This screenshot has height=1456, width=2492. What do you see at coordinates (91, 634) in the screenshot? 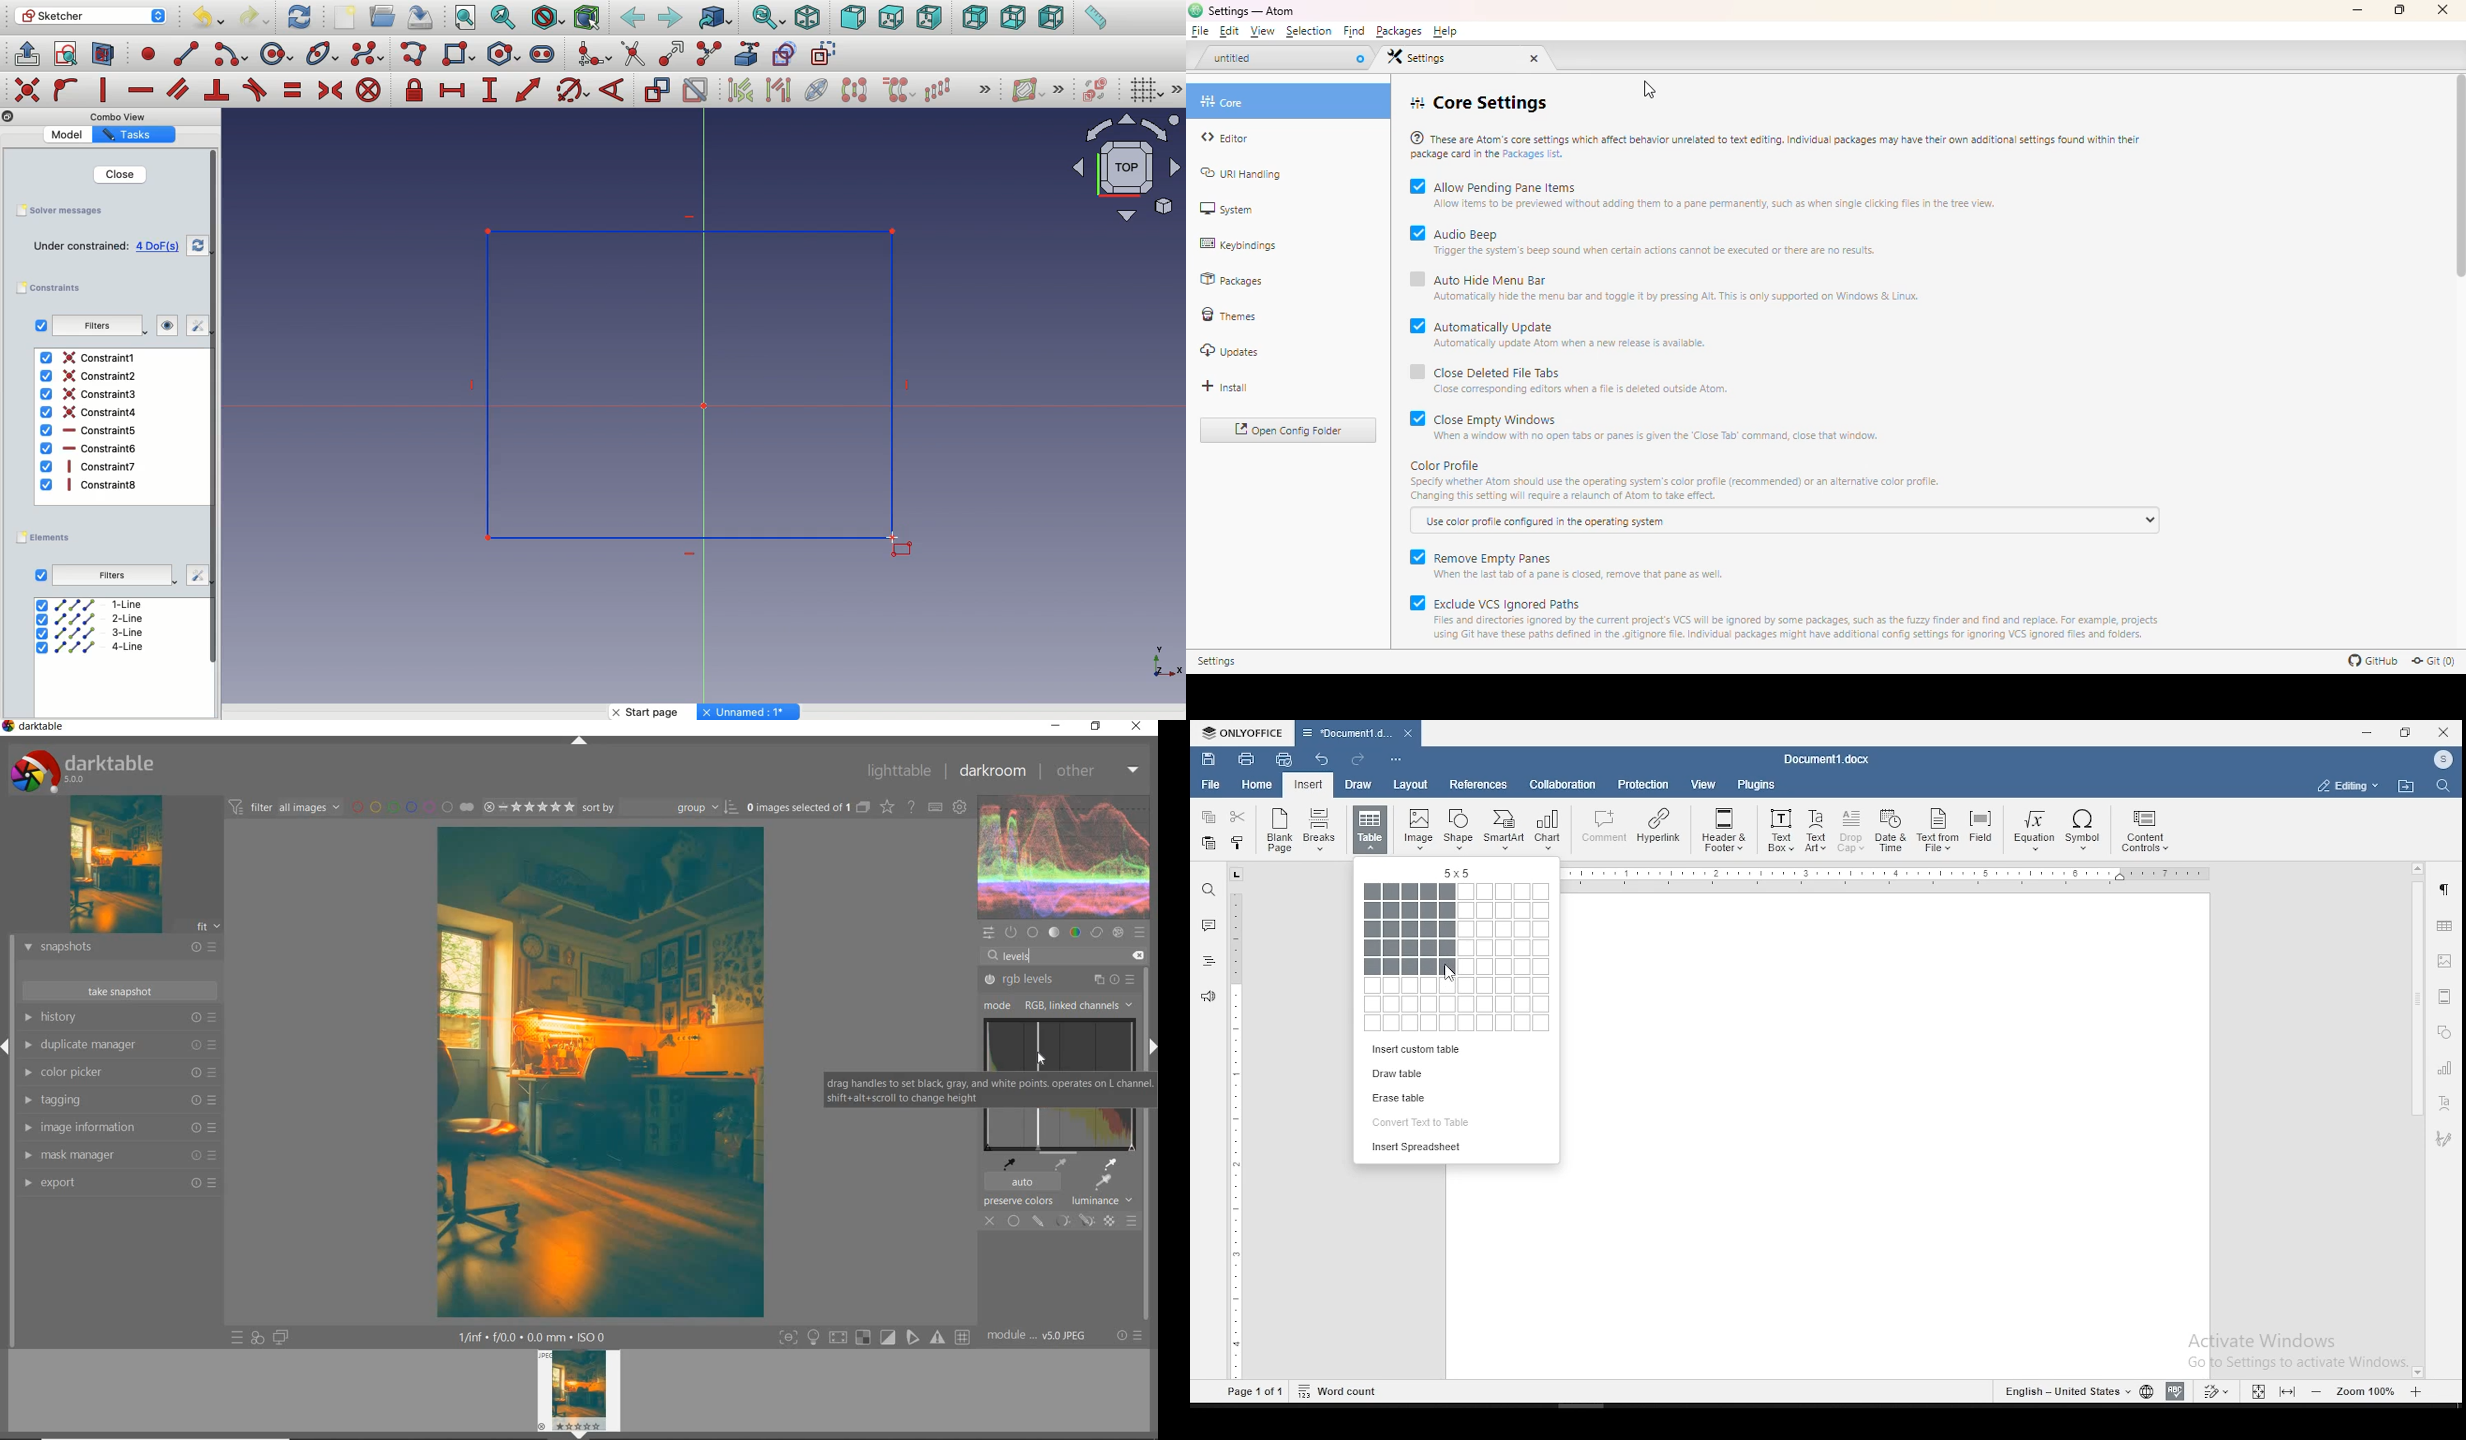
I see `3-line` at bounding box center [91, 634].